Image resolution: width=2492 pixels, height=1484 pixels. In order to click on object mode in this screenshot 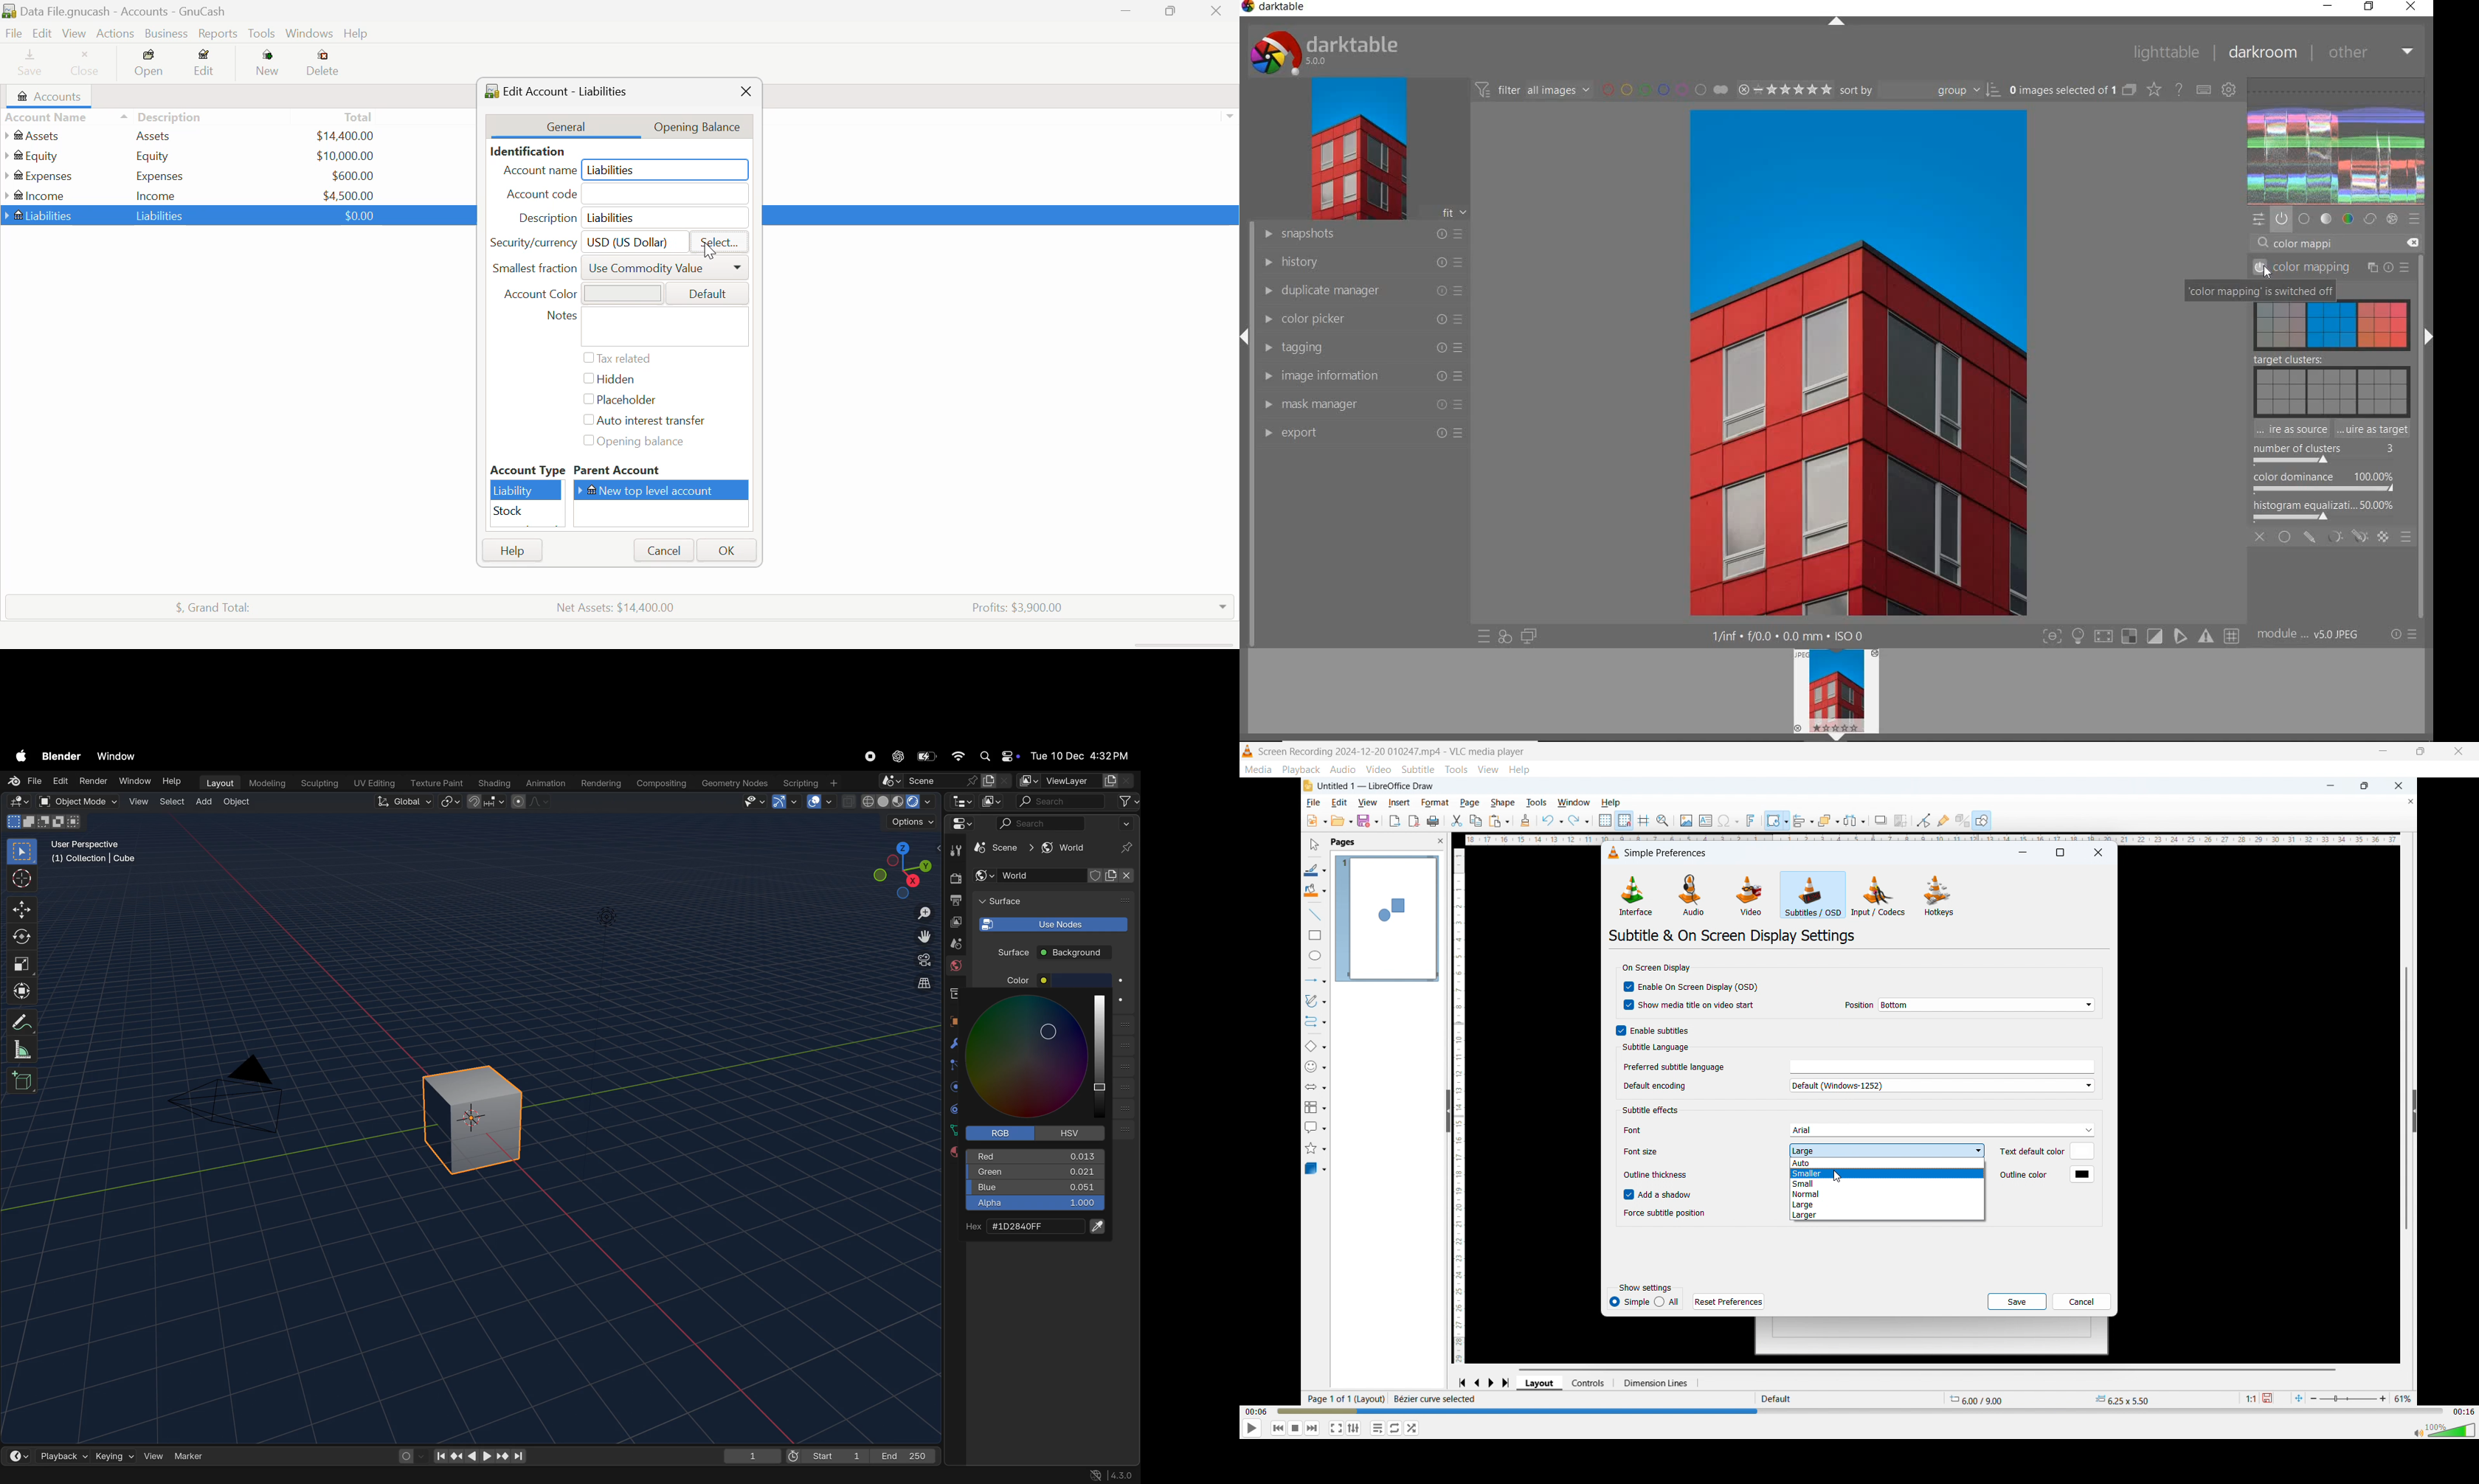, I will do `click(80, 801)`.